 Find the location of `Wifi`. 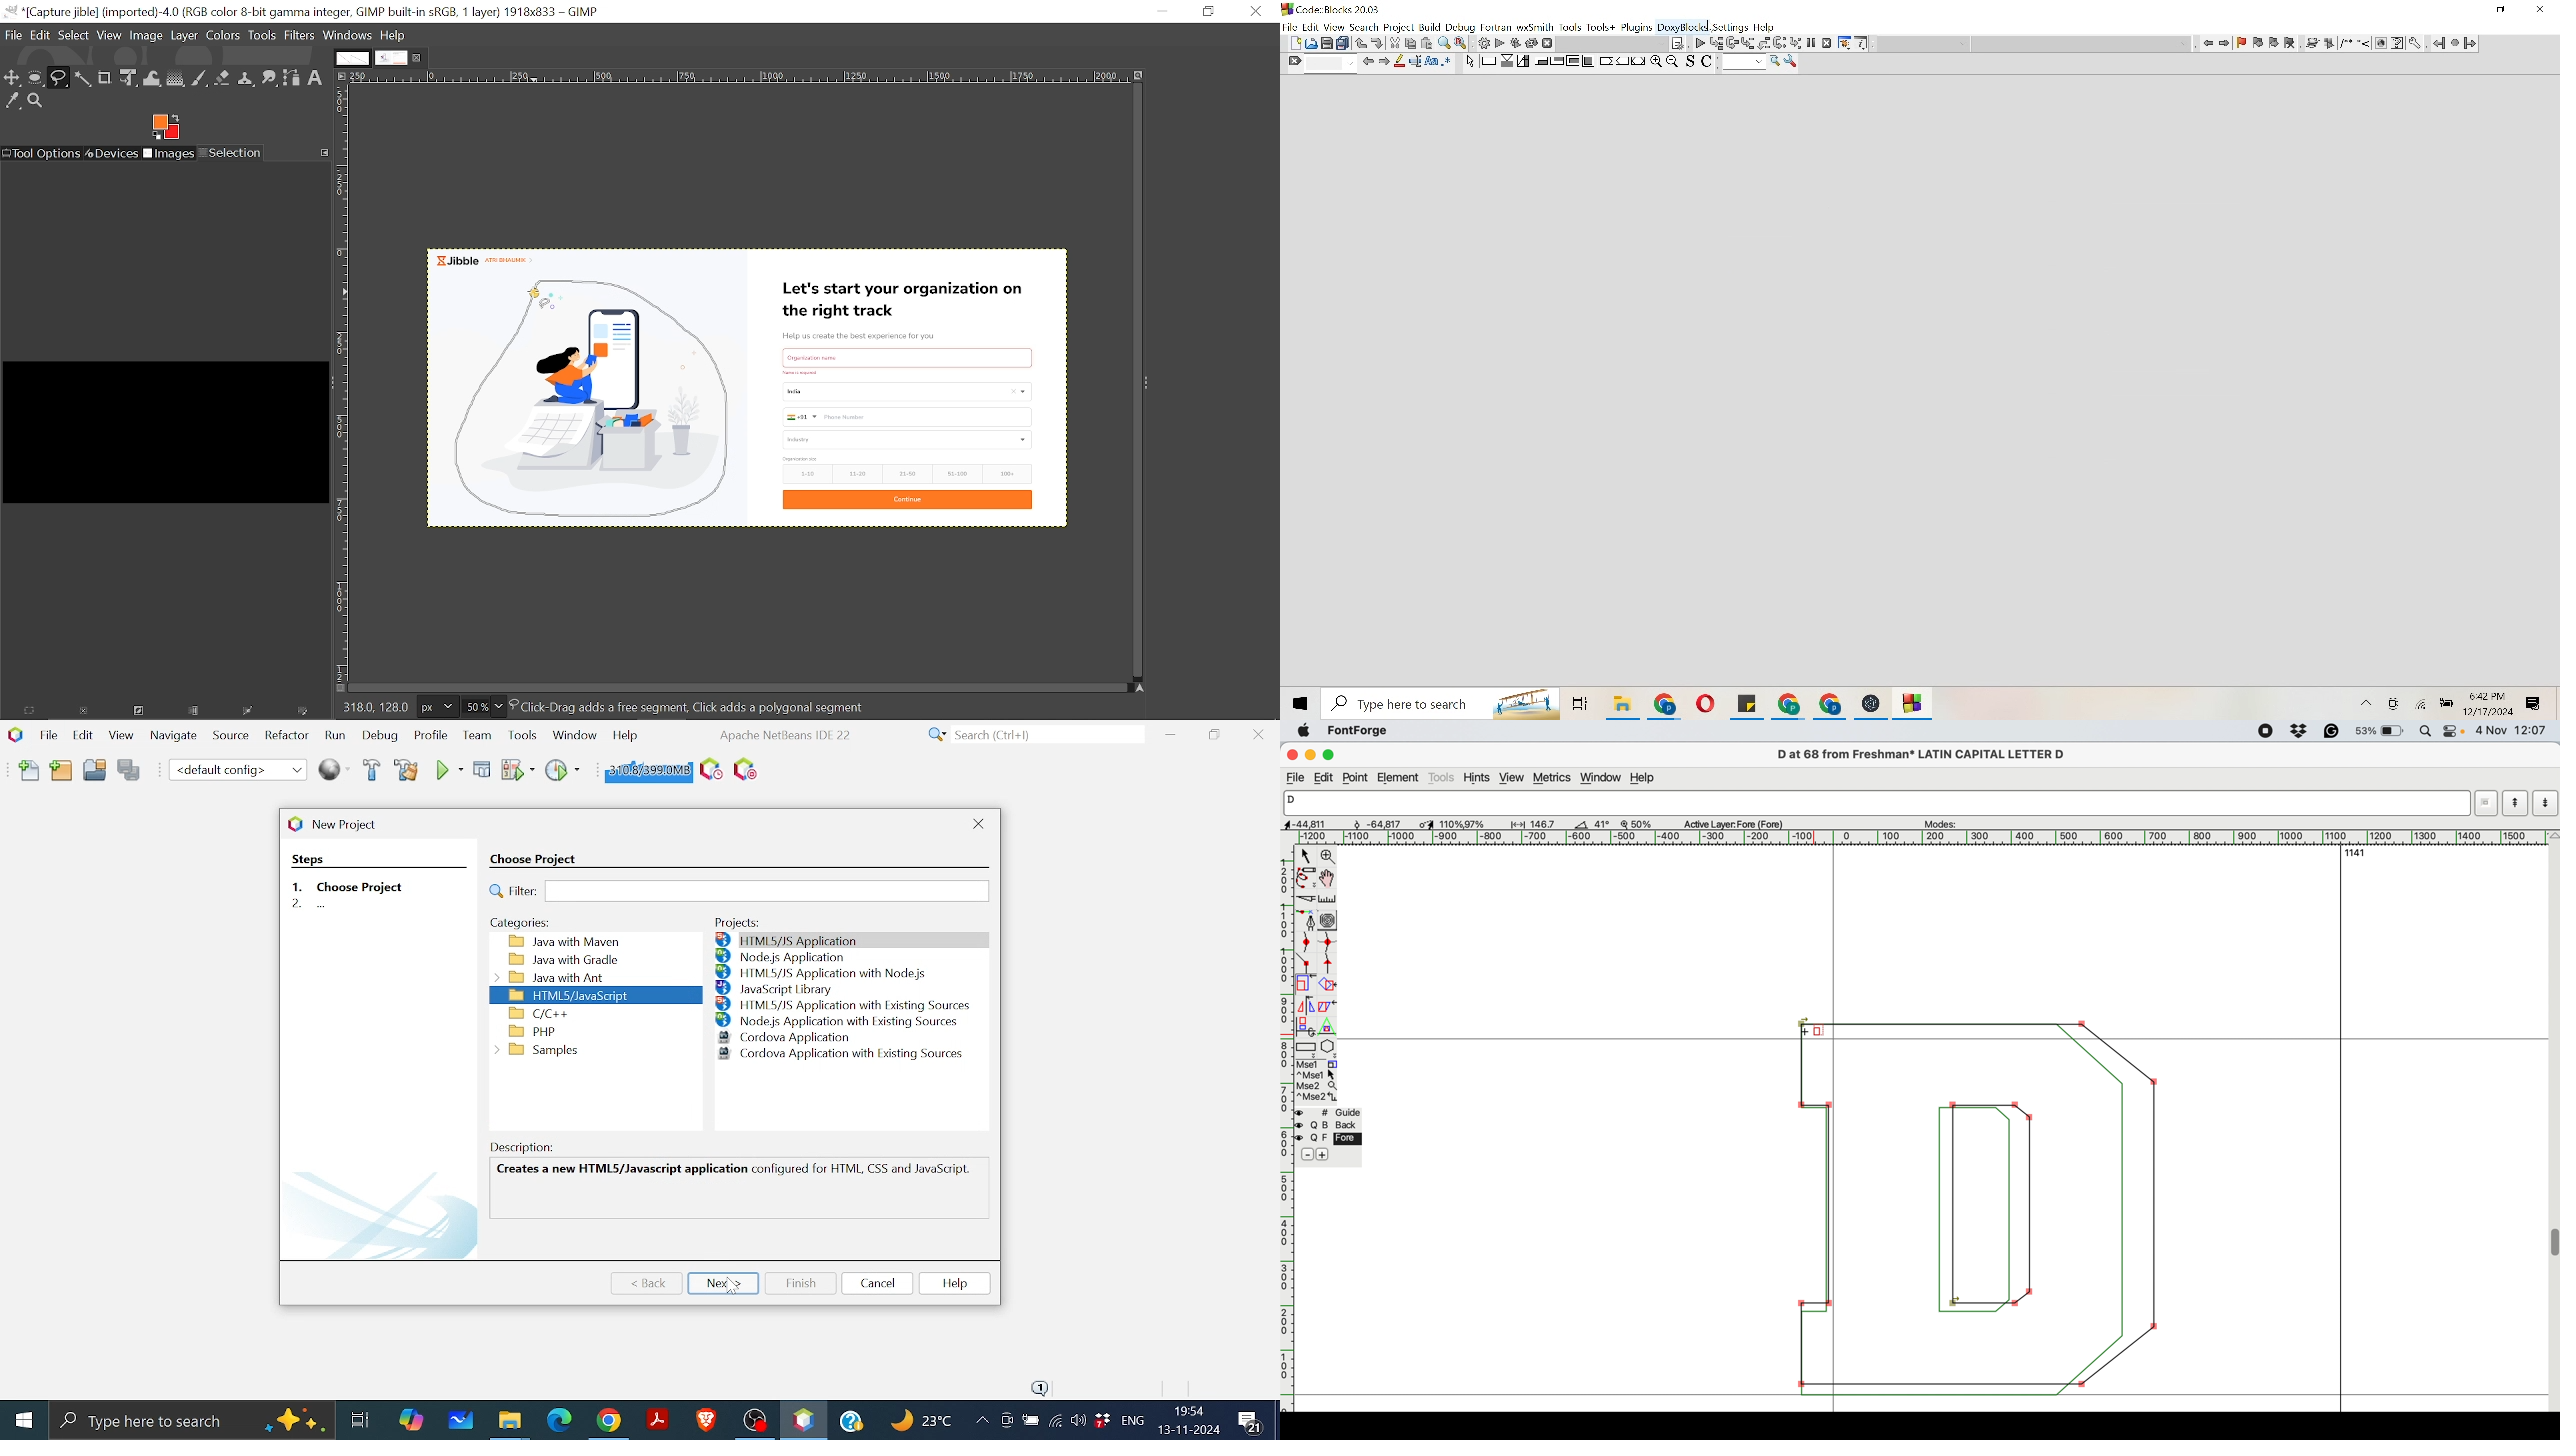

Wifi is located at coordinates (2423, 703).